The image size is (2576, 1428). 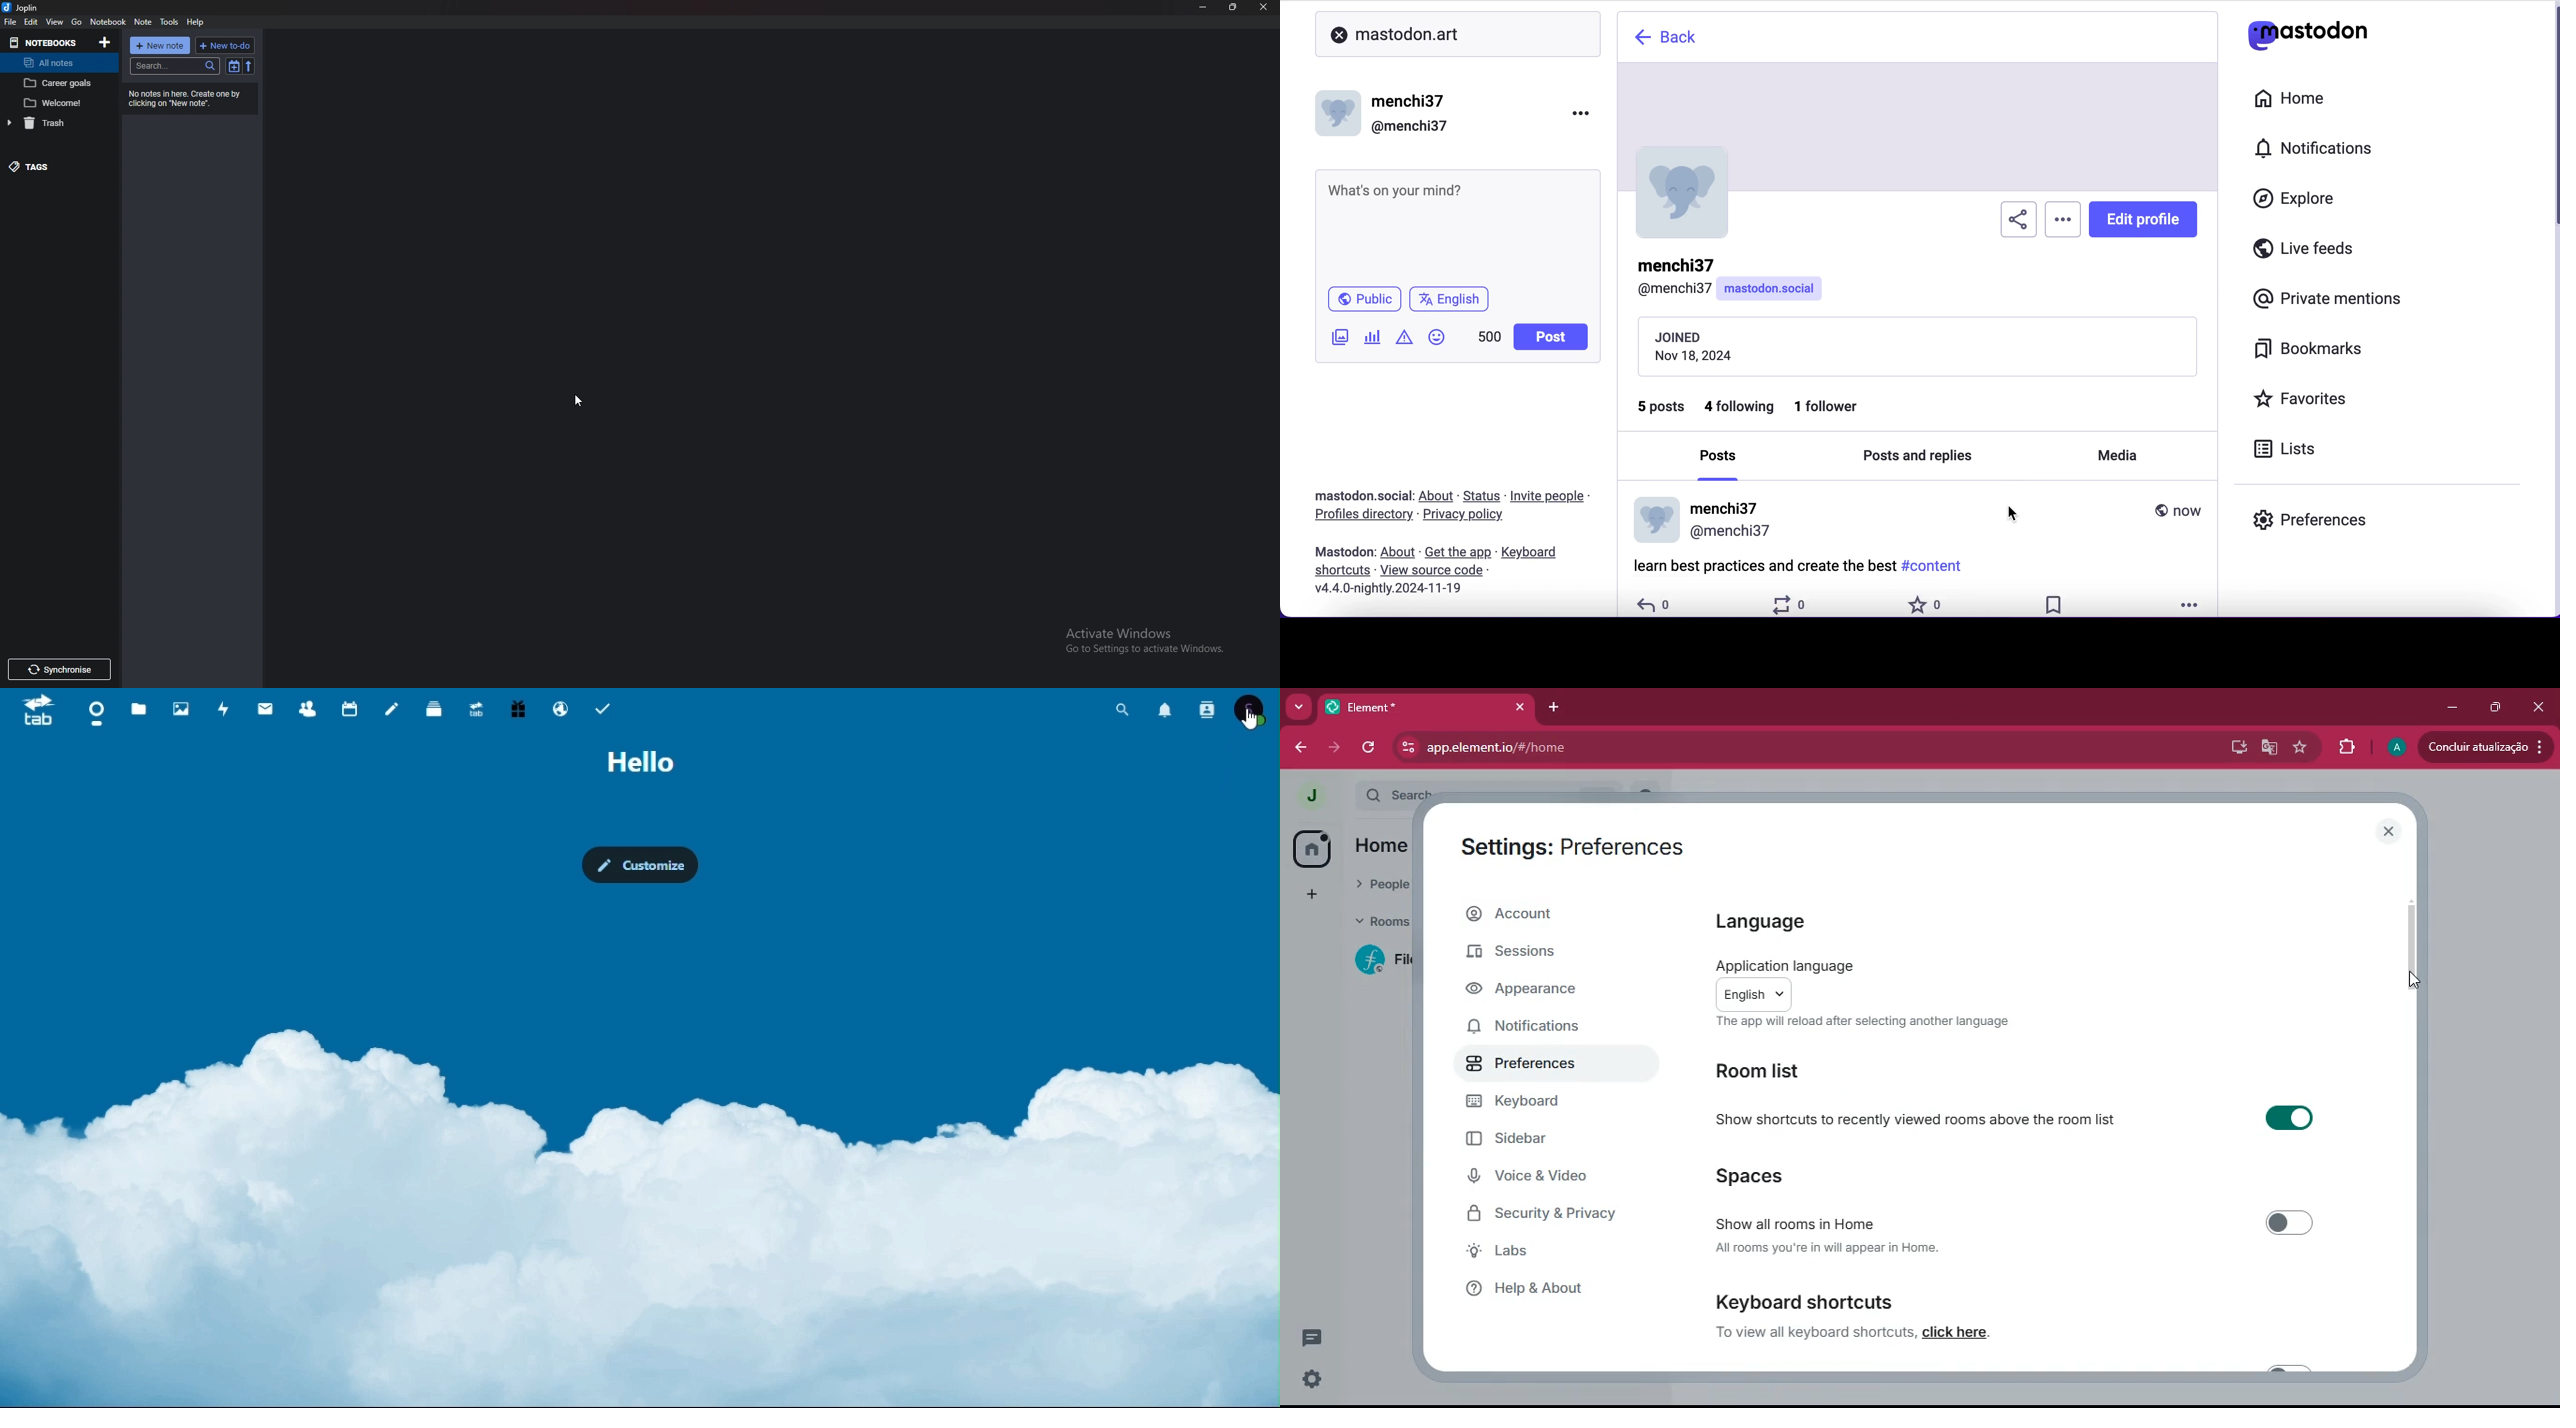 I want to click on all notes, so click(x=59, y=62).